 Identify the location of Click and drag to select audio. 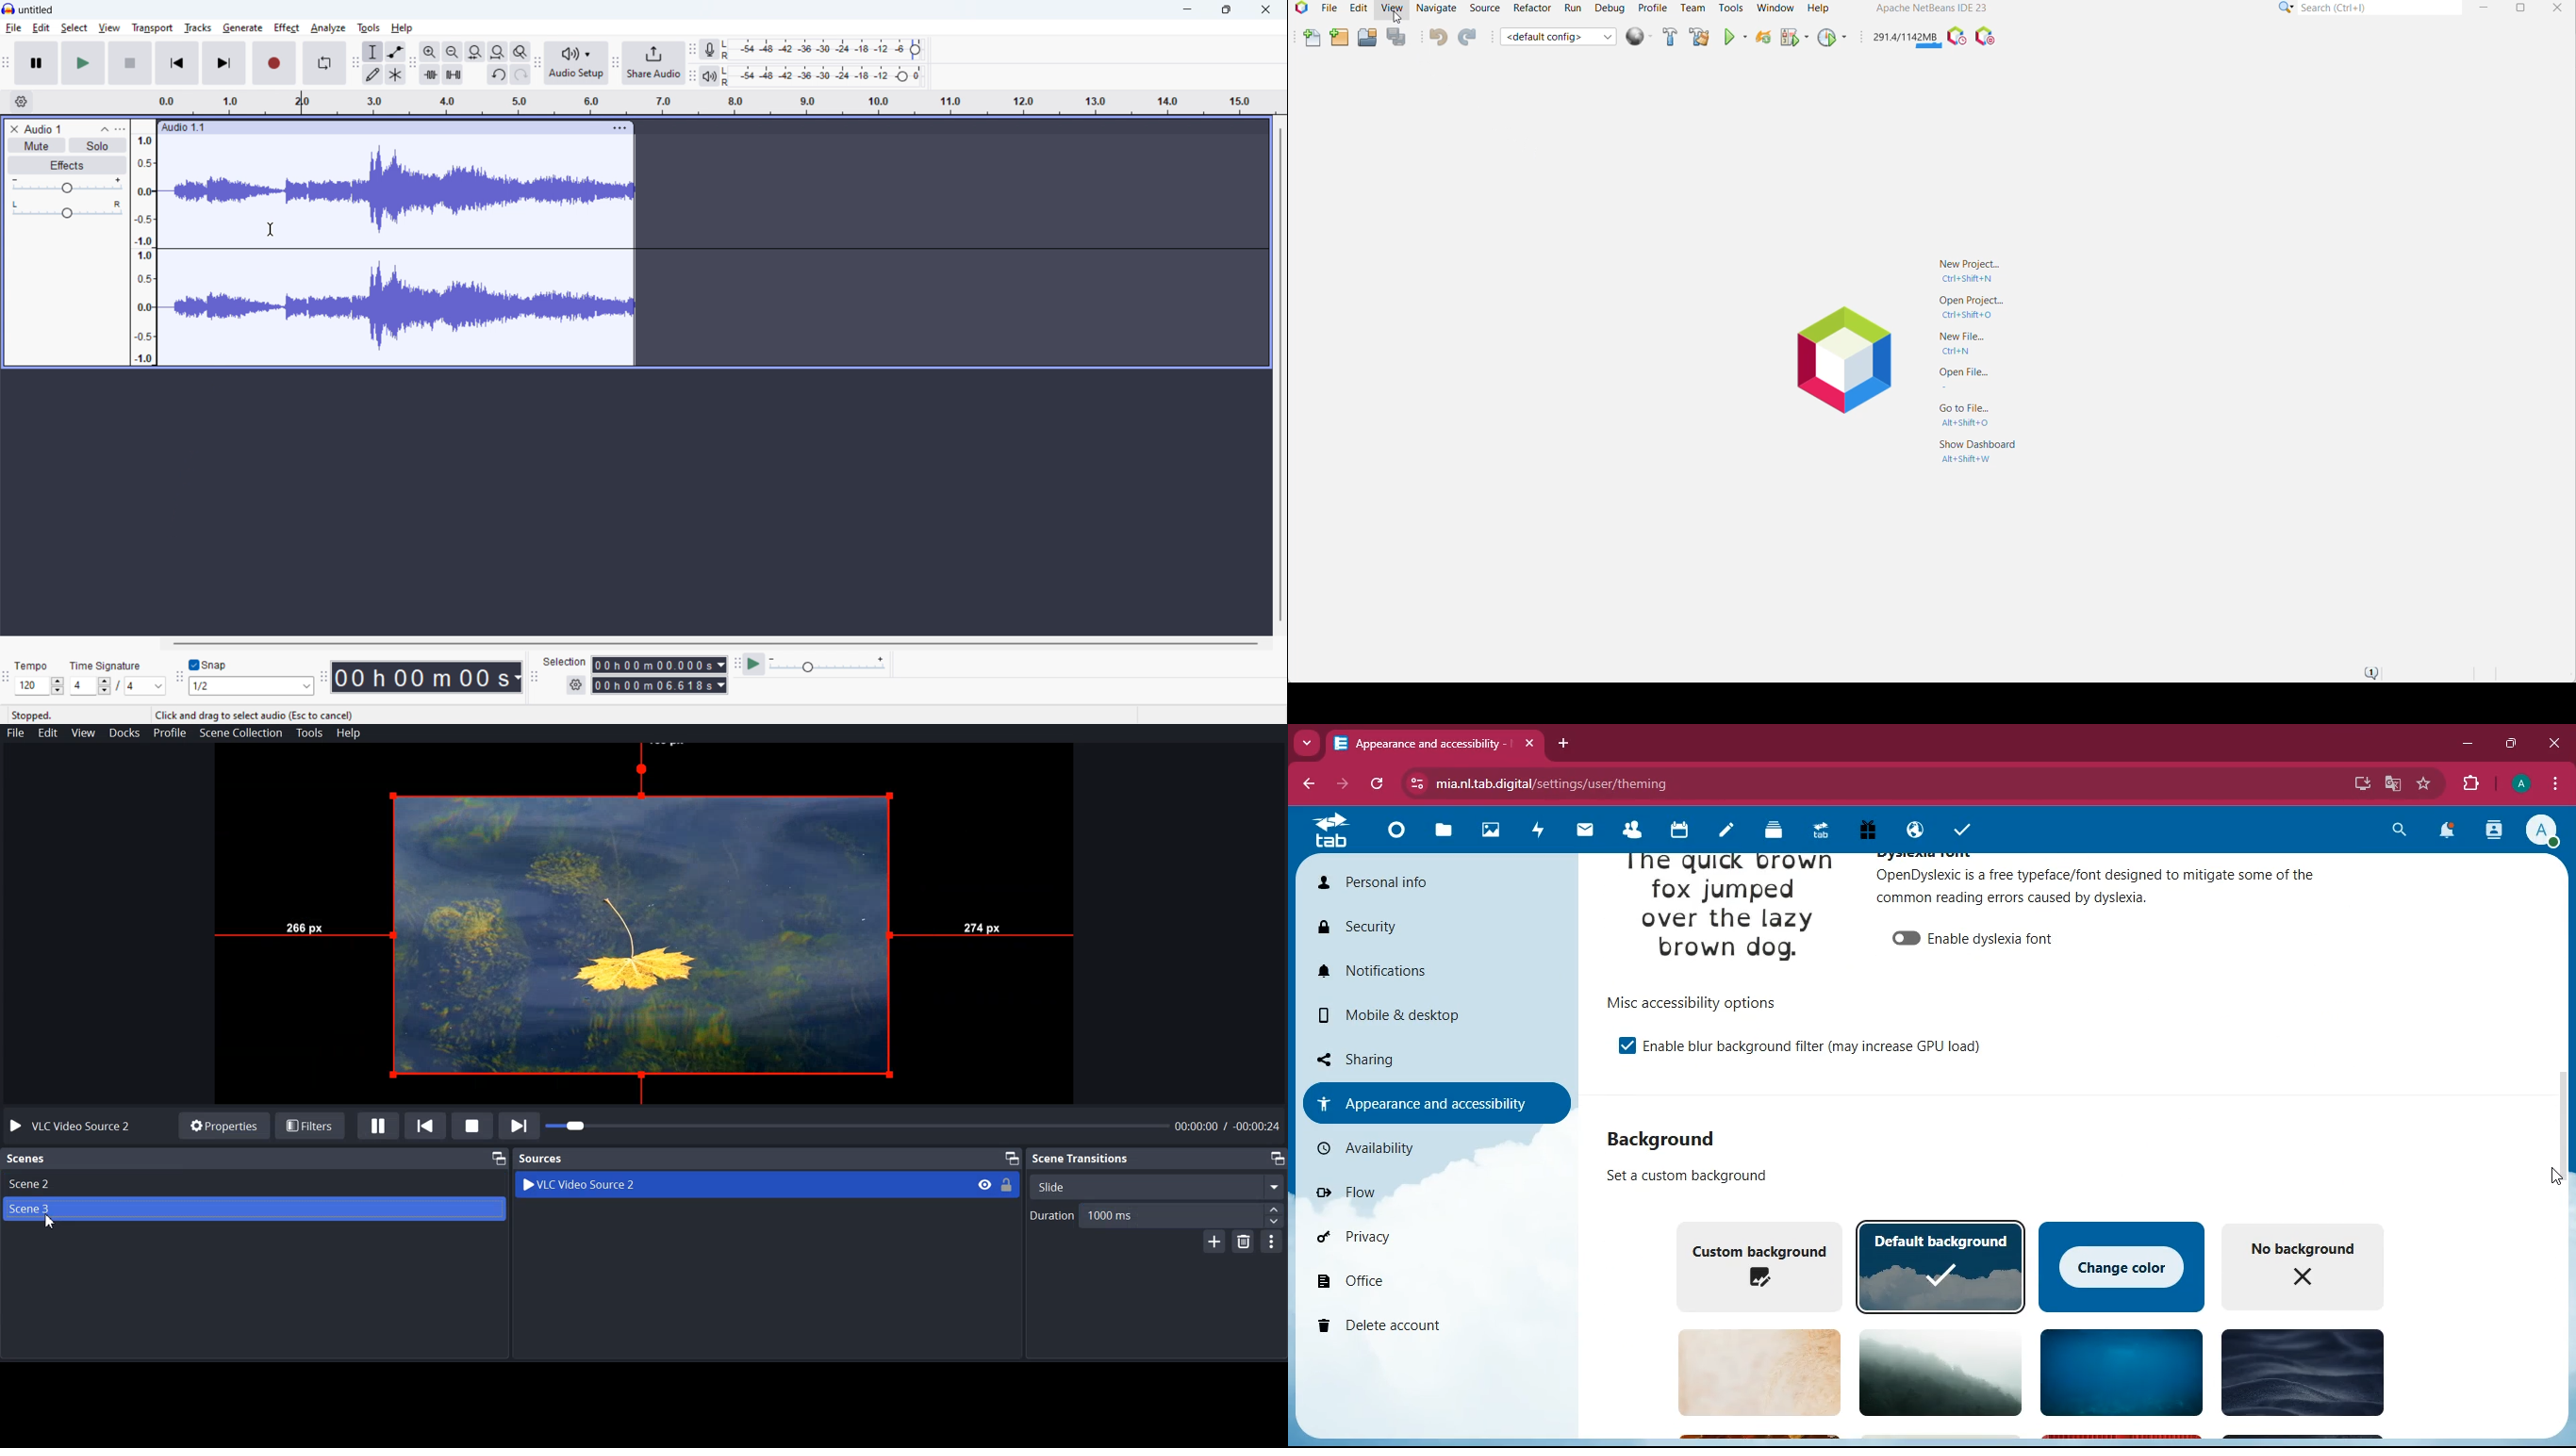
(253, 716).